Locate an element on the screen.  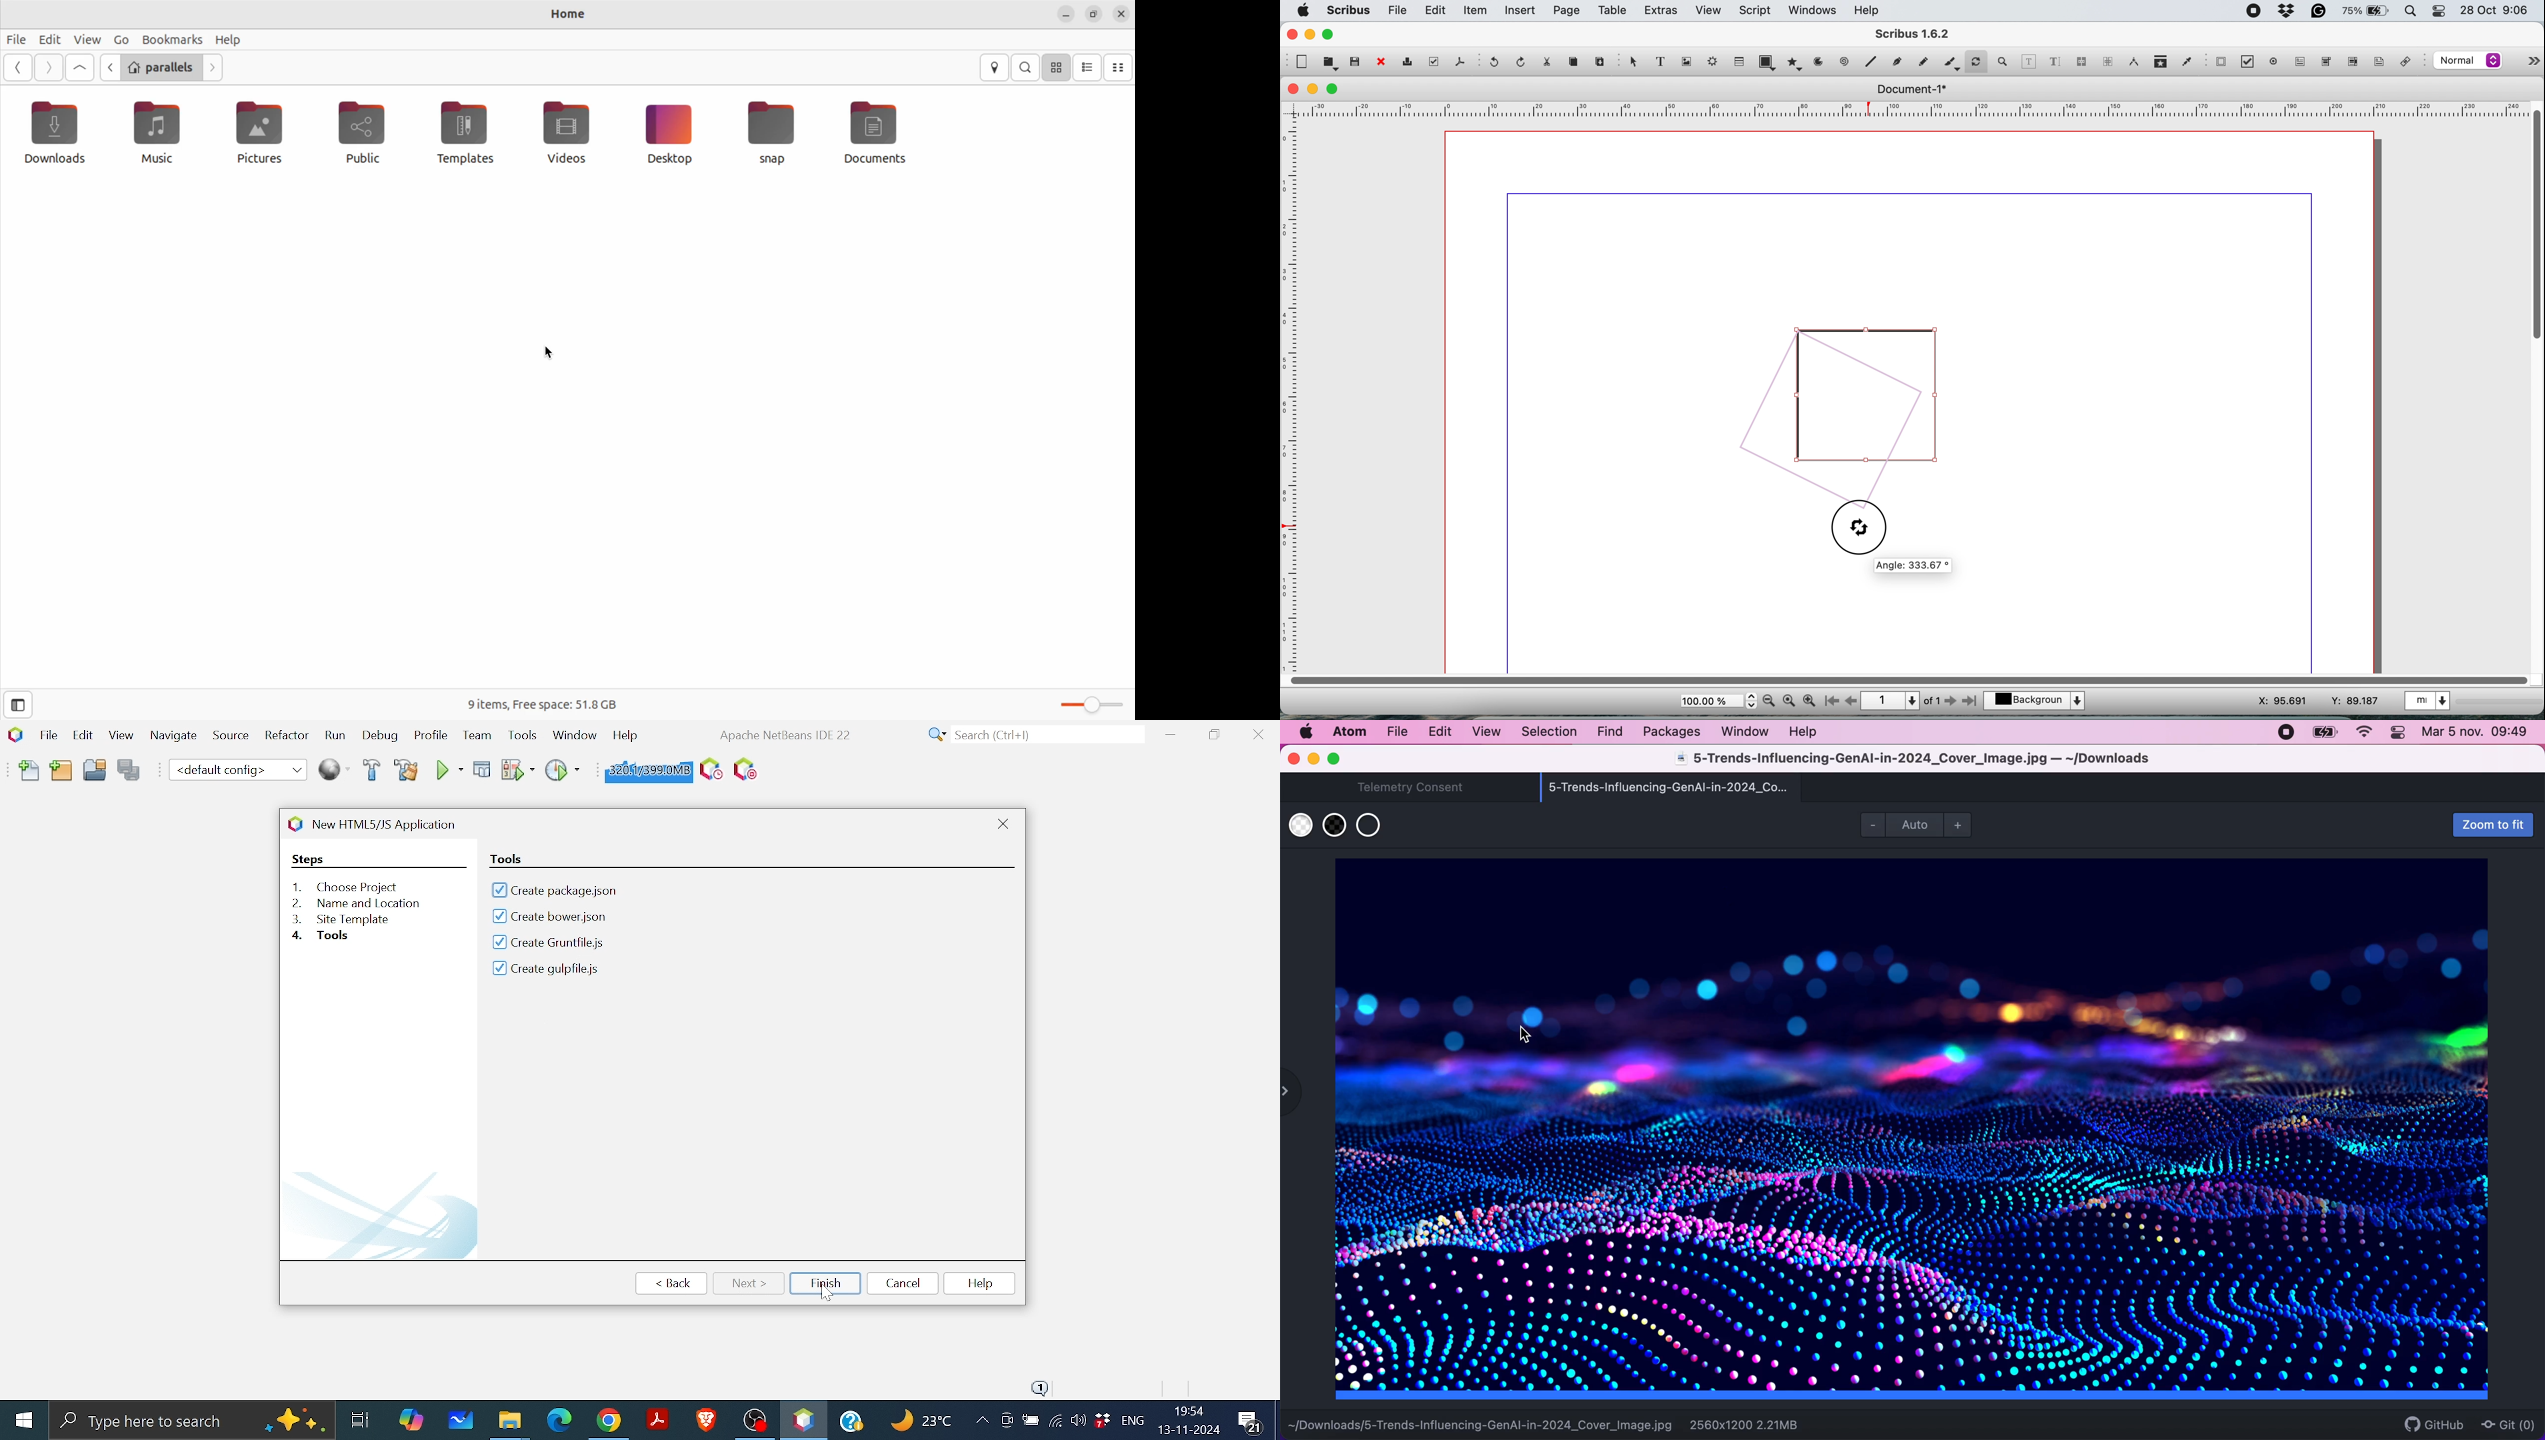
edit is located at coordinates (1437, 11).